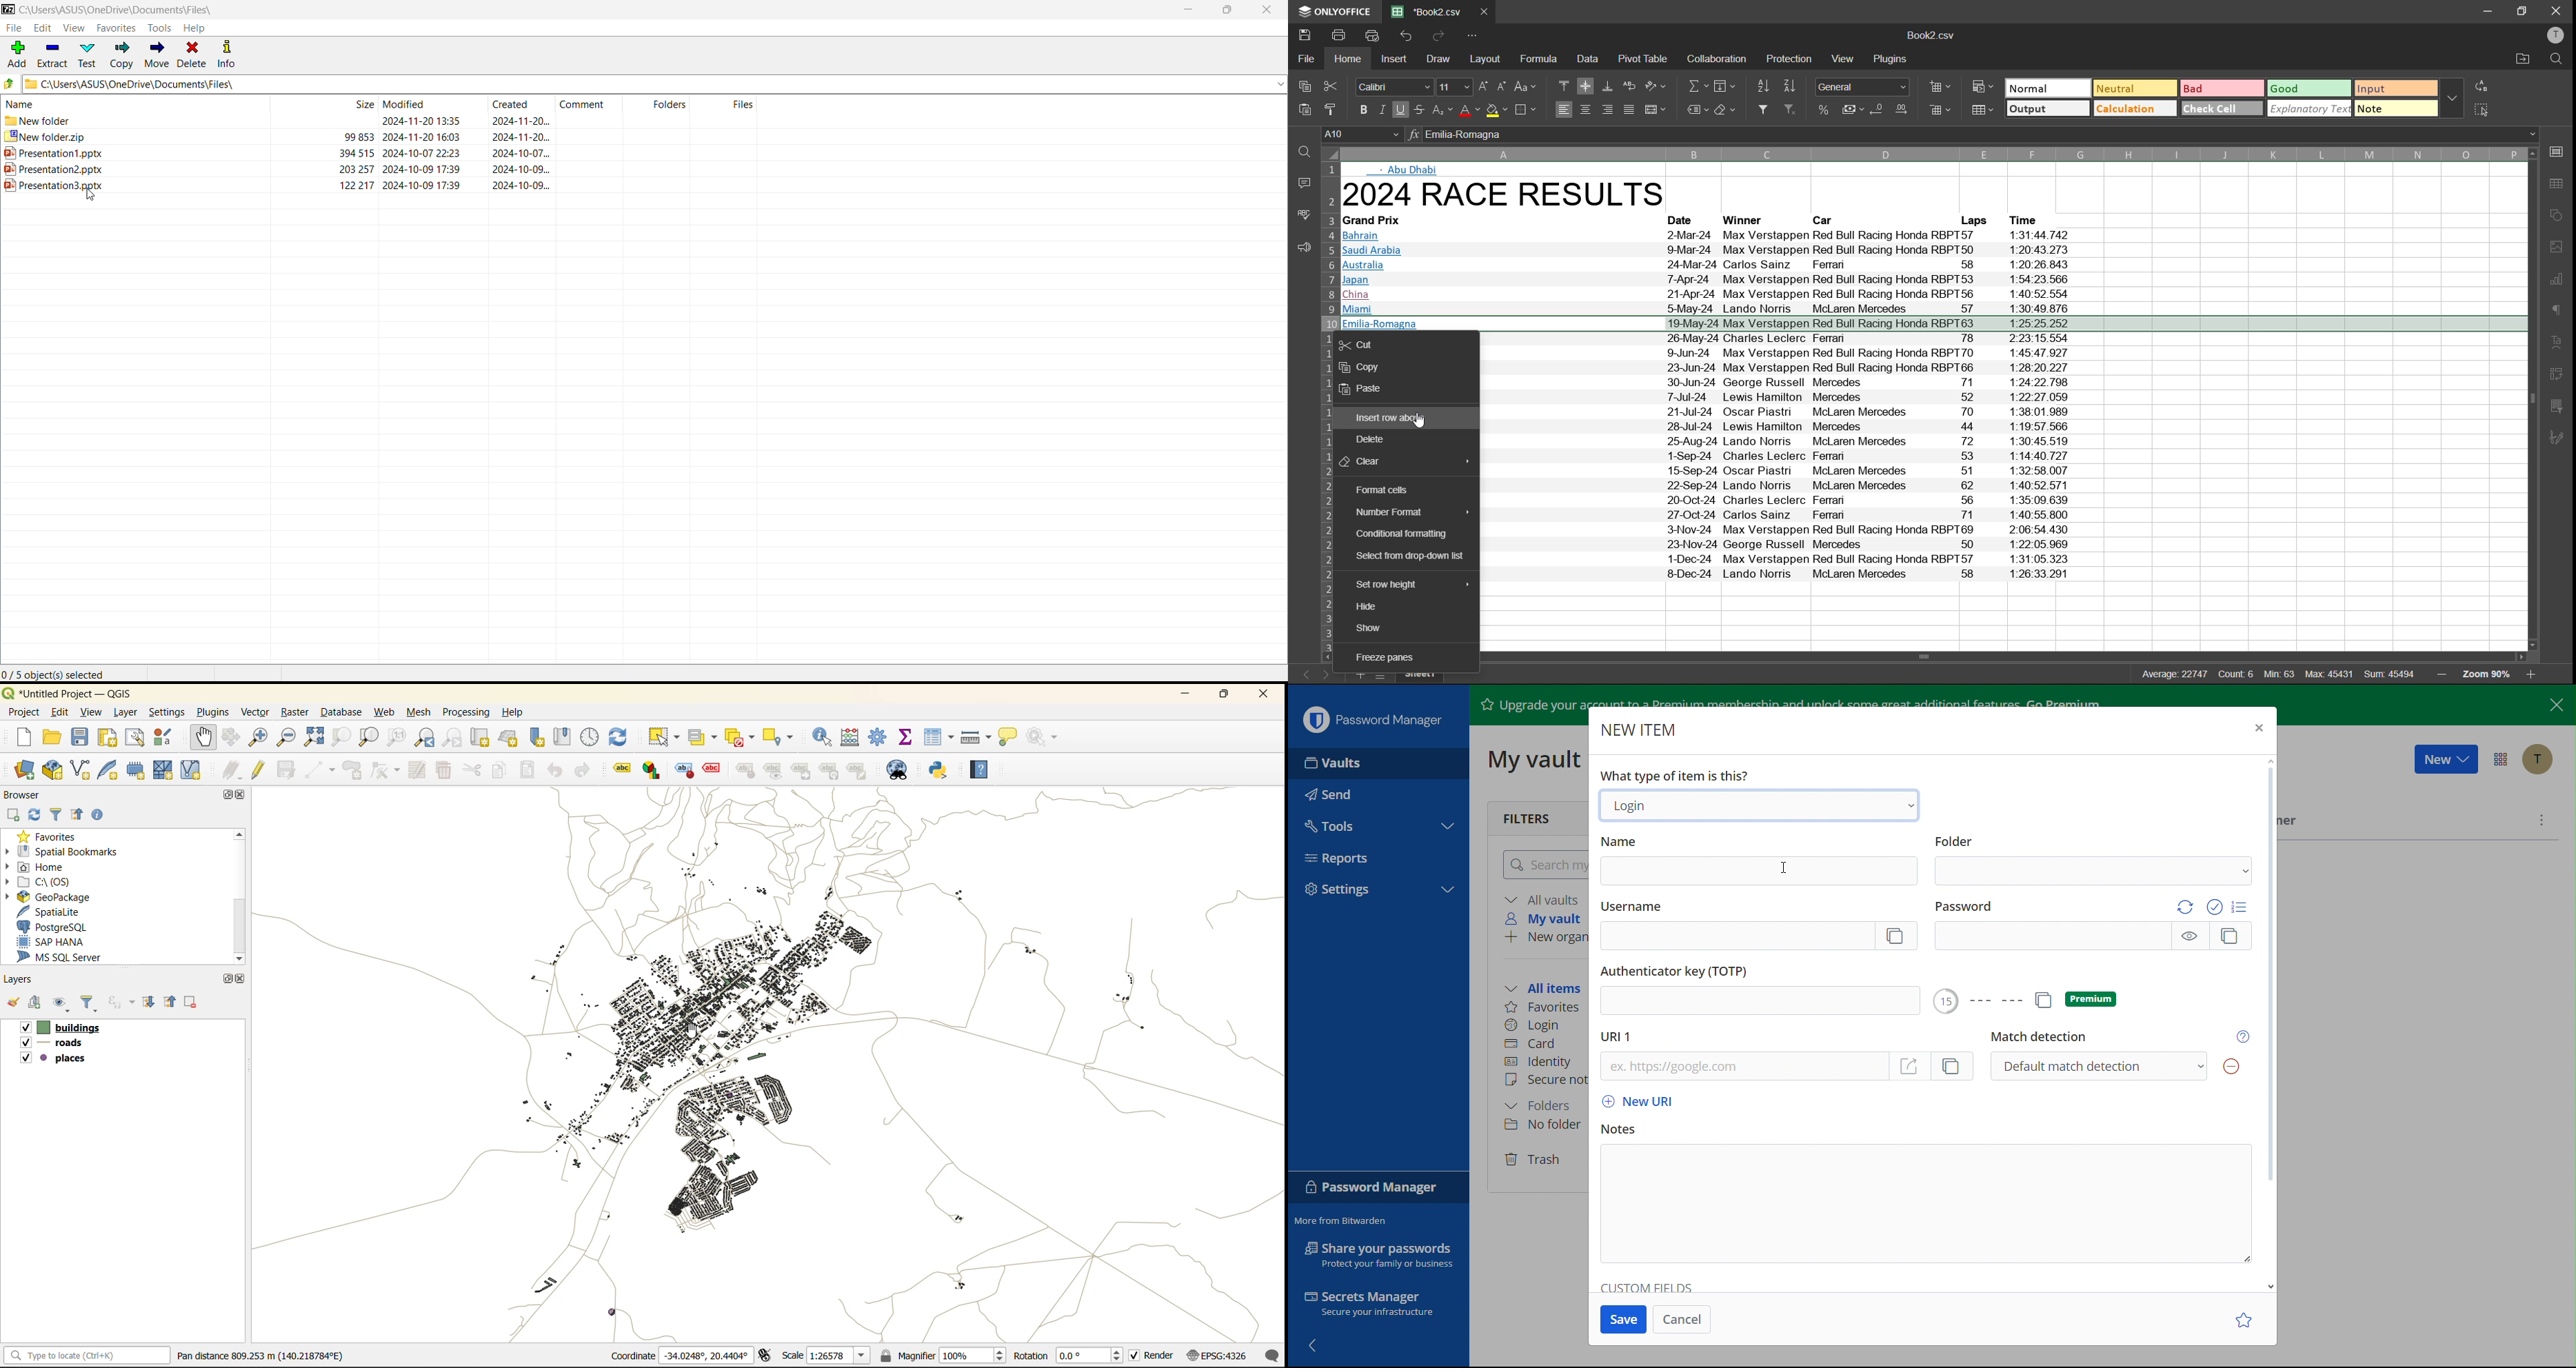  What do you see at coordinates (908, 737) in the screenshot?
I see `statistical summary` at bounding box center [908, 737].